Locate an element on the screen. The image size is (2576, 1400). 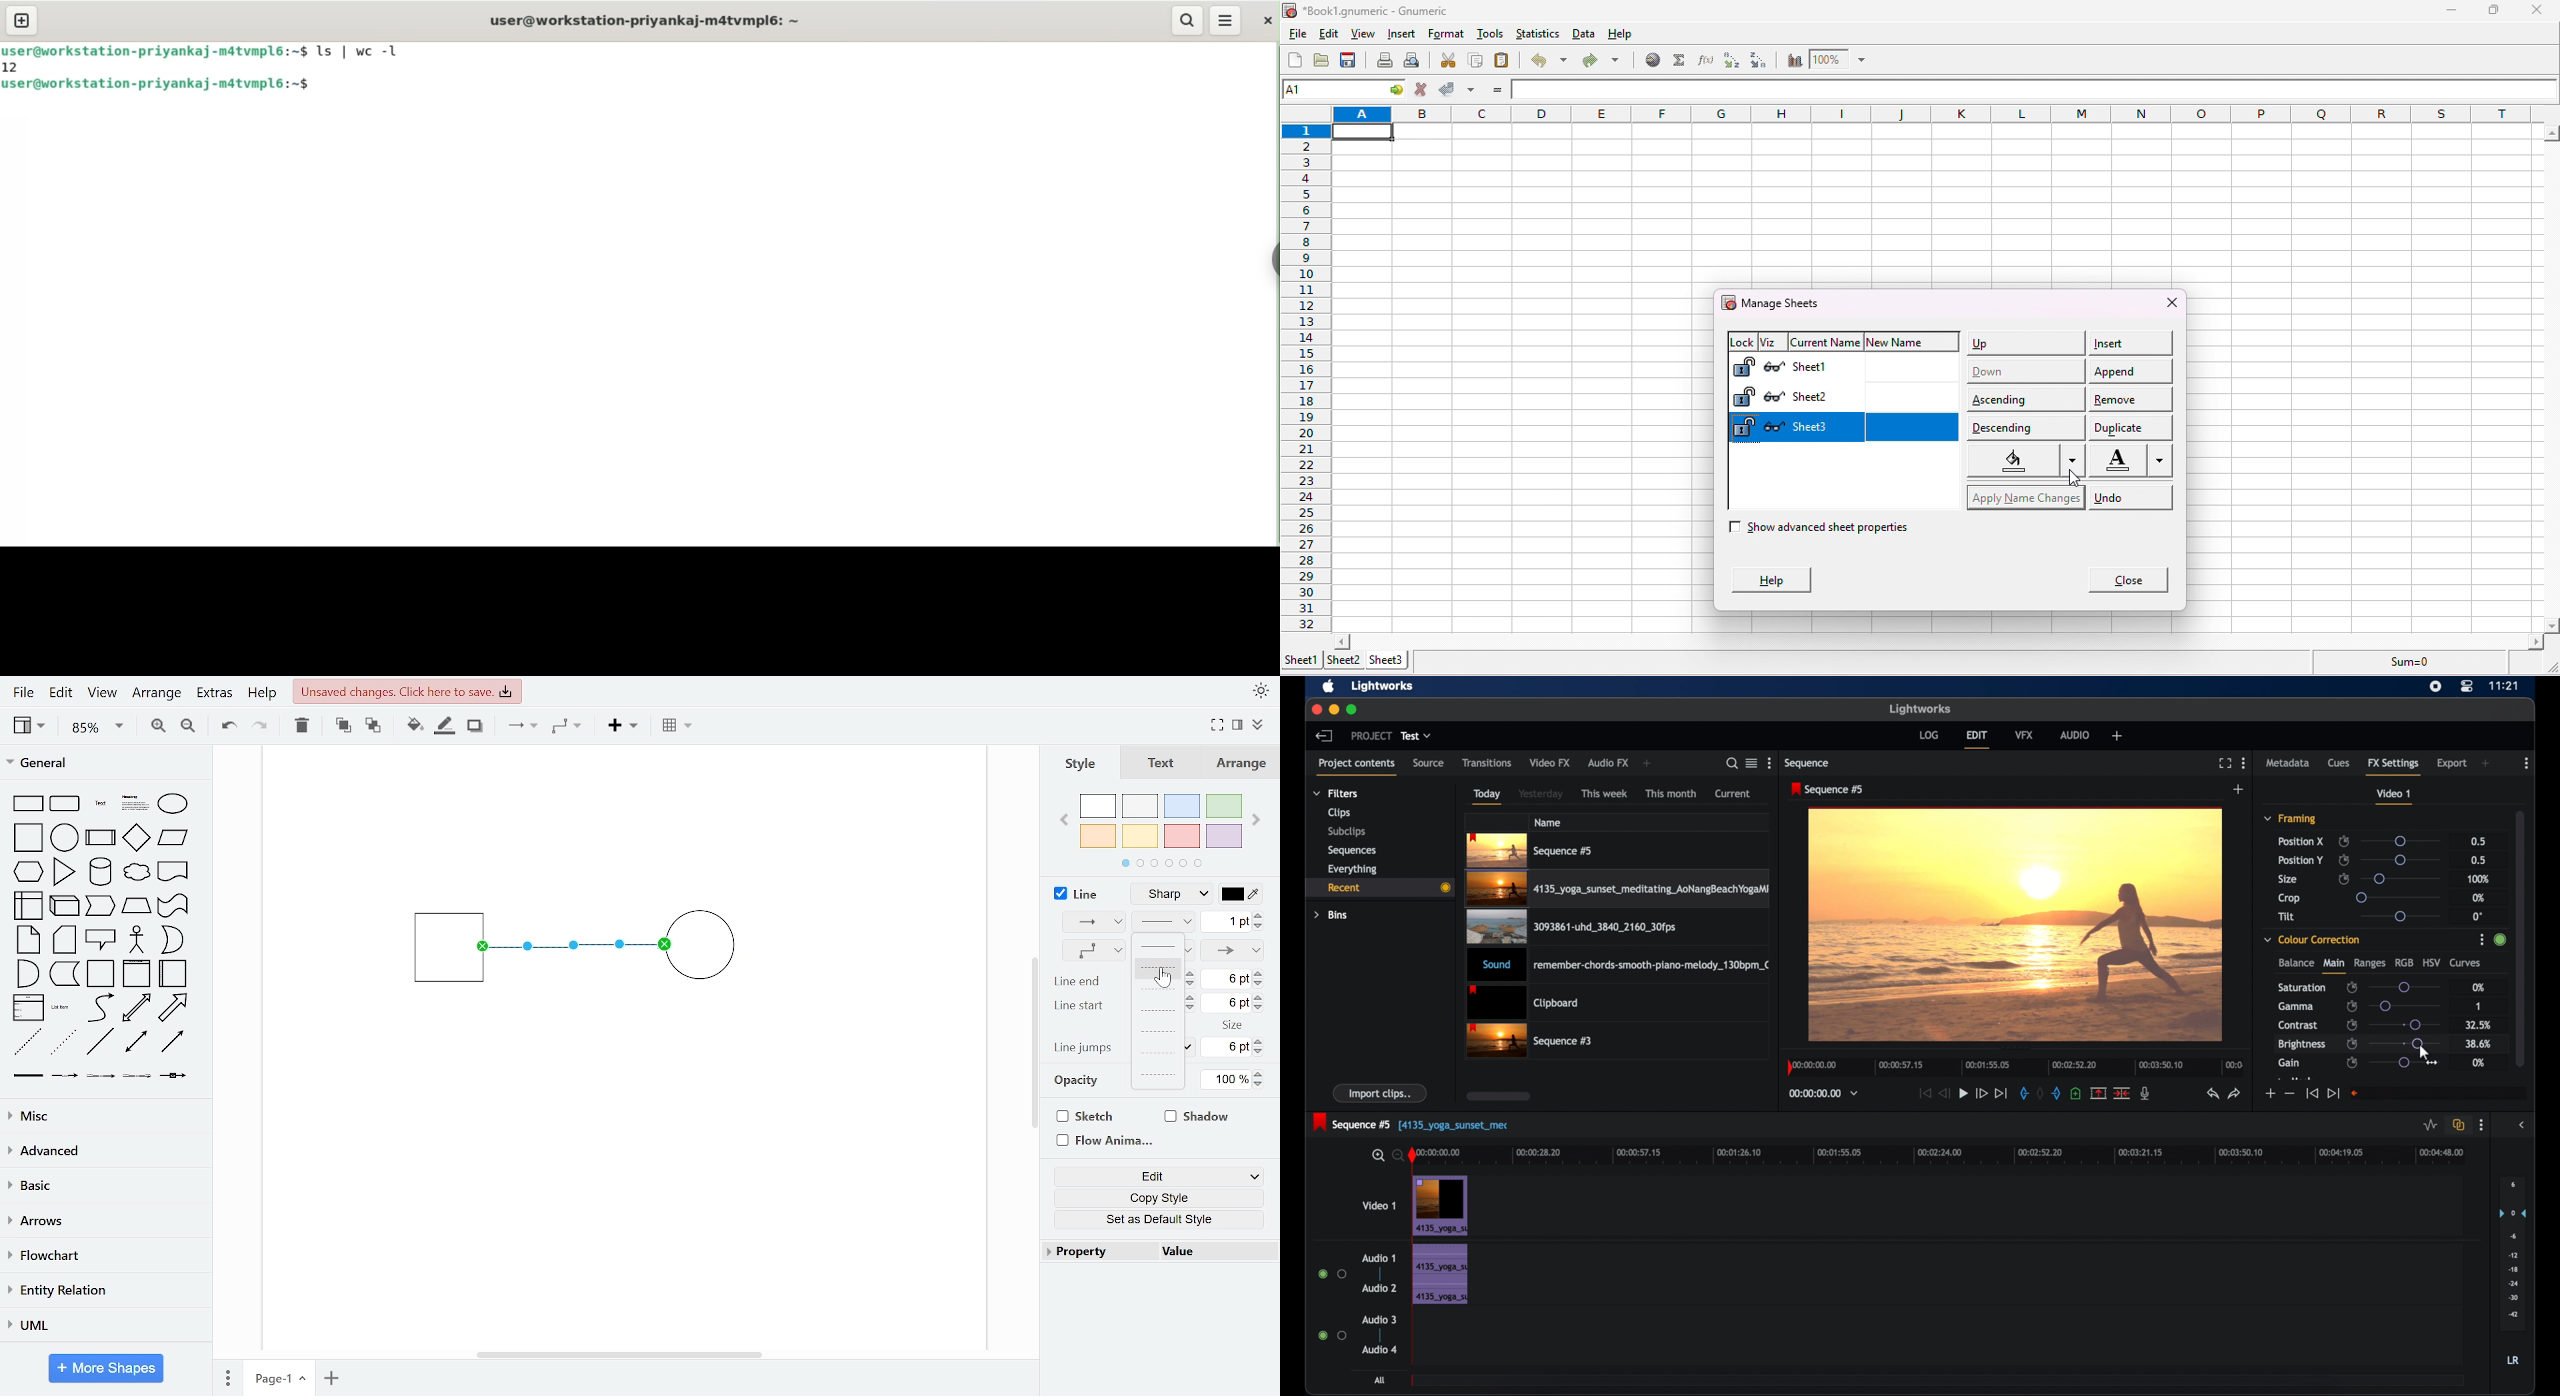
ellipse is located at coordinates (177, 805).